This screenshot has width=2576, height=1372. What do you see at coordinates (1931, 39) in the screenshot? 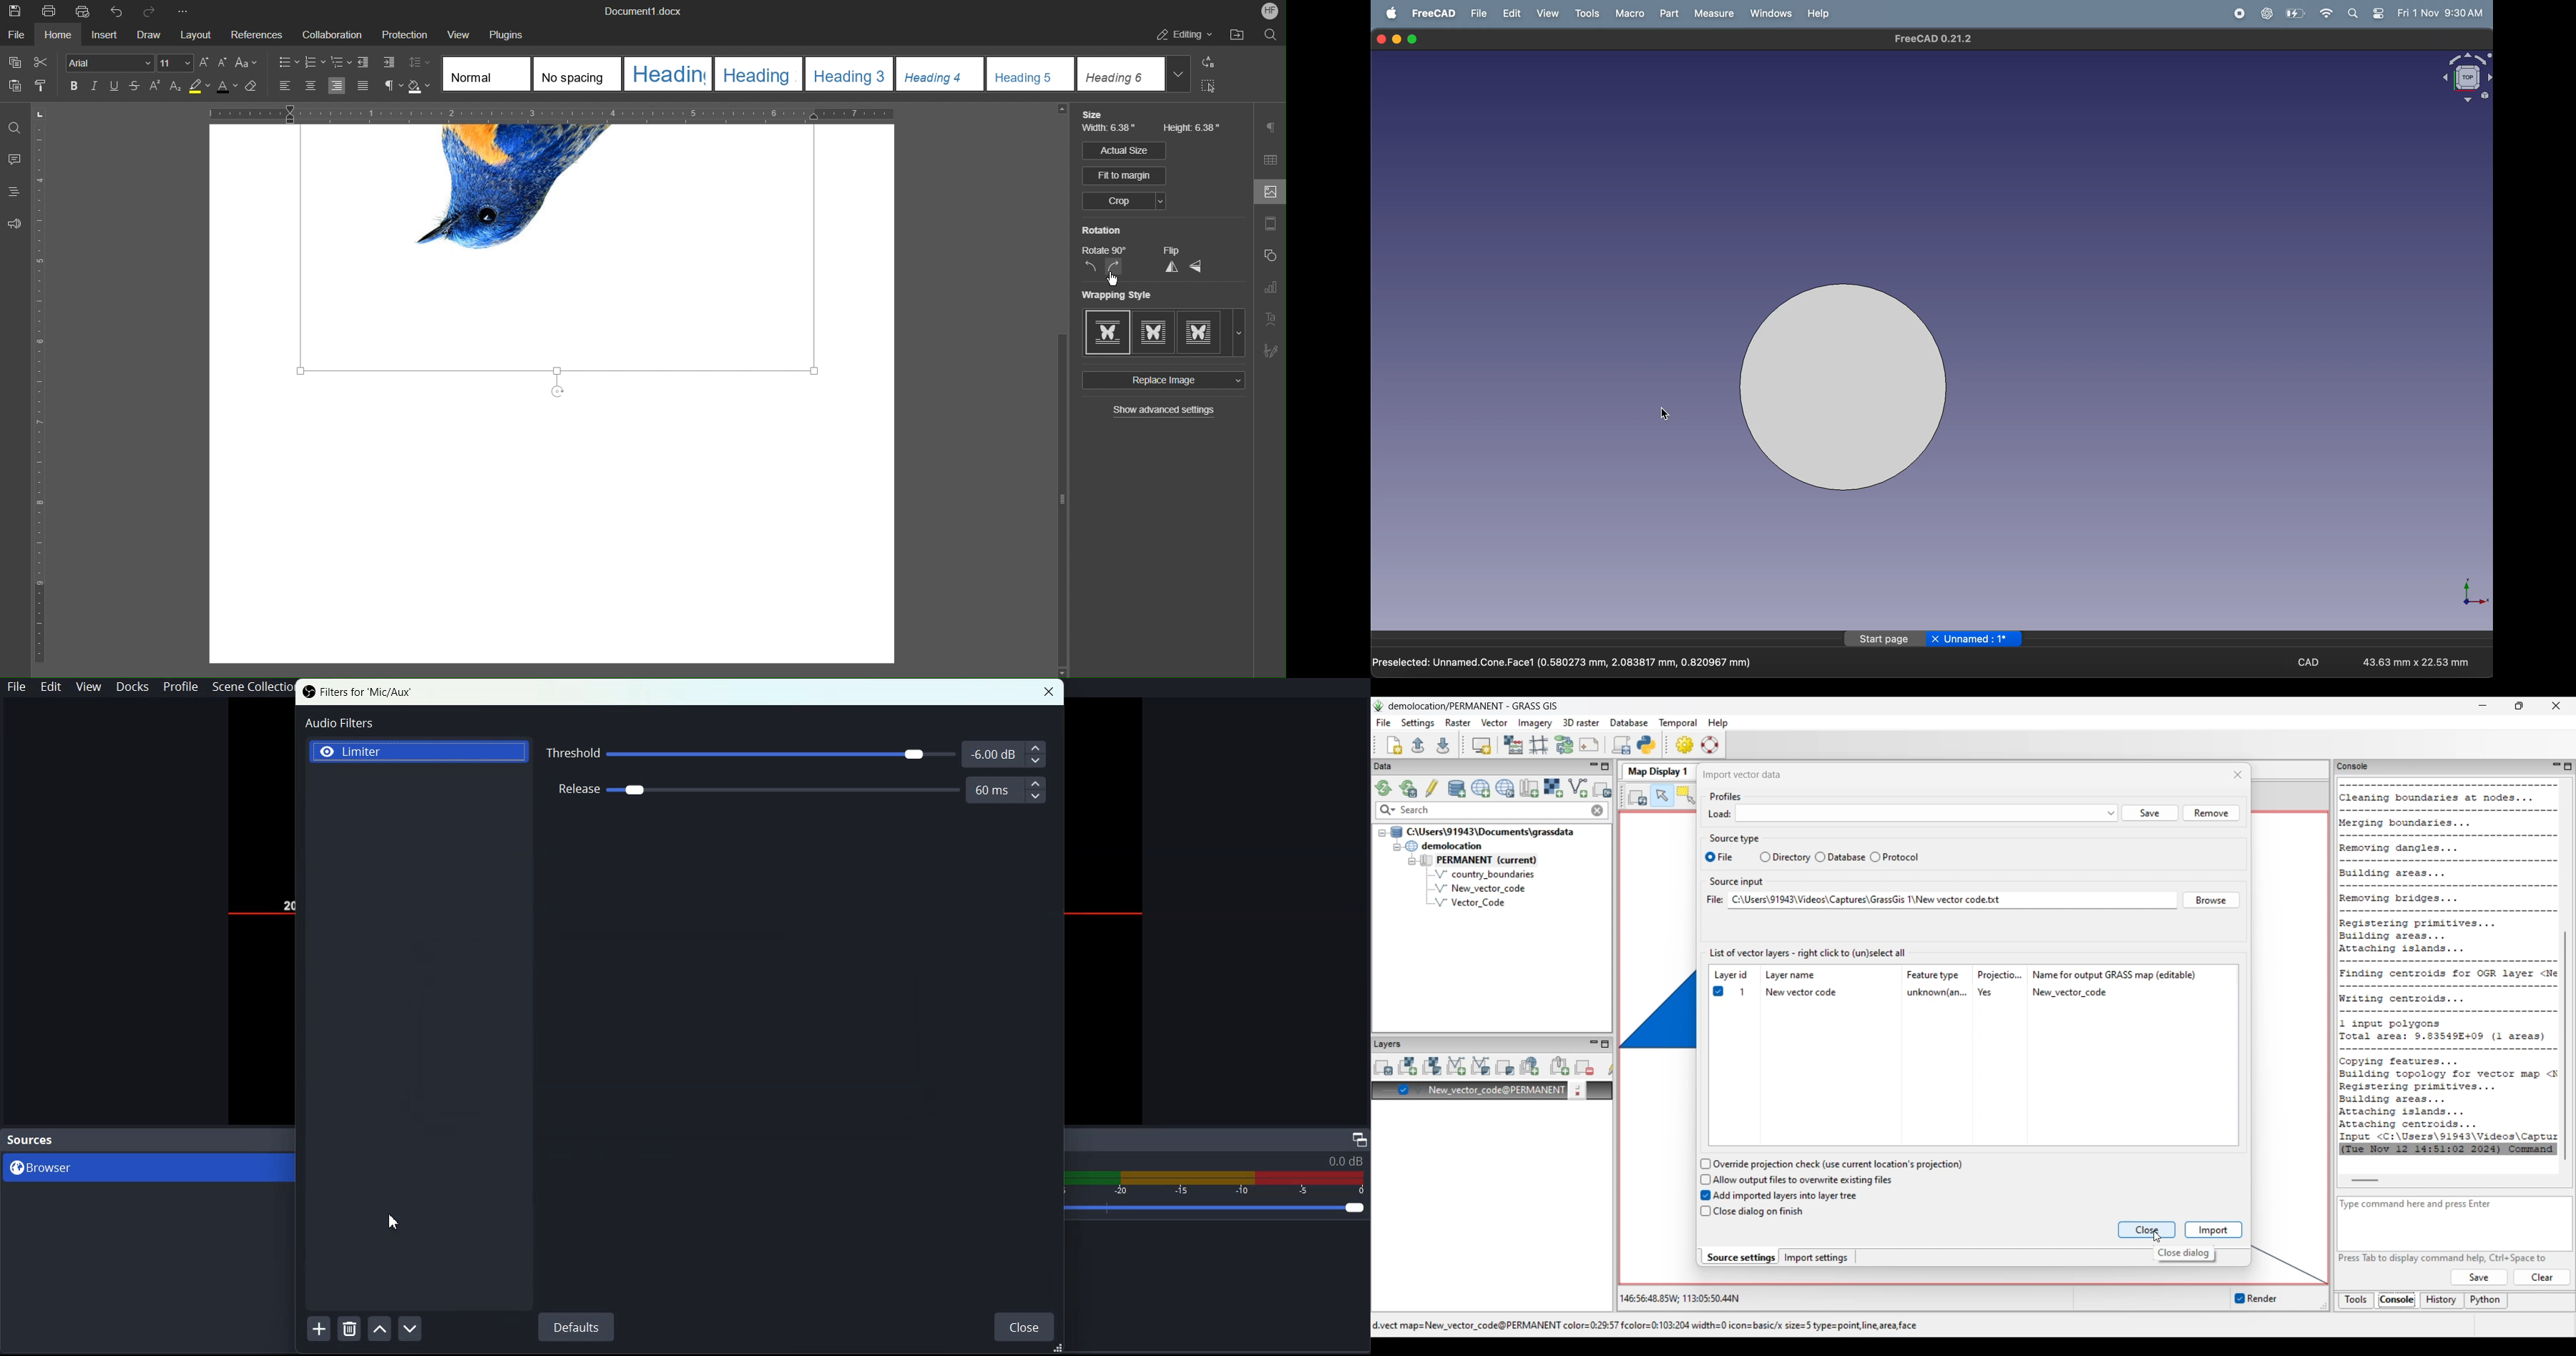
I see `FreeCAD 0.21.2` at bounding box center [1931, 39].